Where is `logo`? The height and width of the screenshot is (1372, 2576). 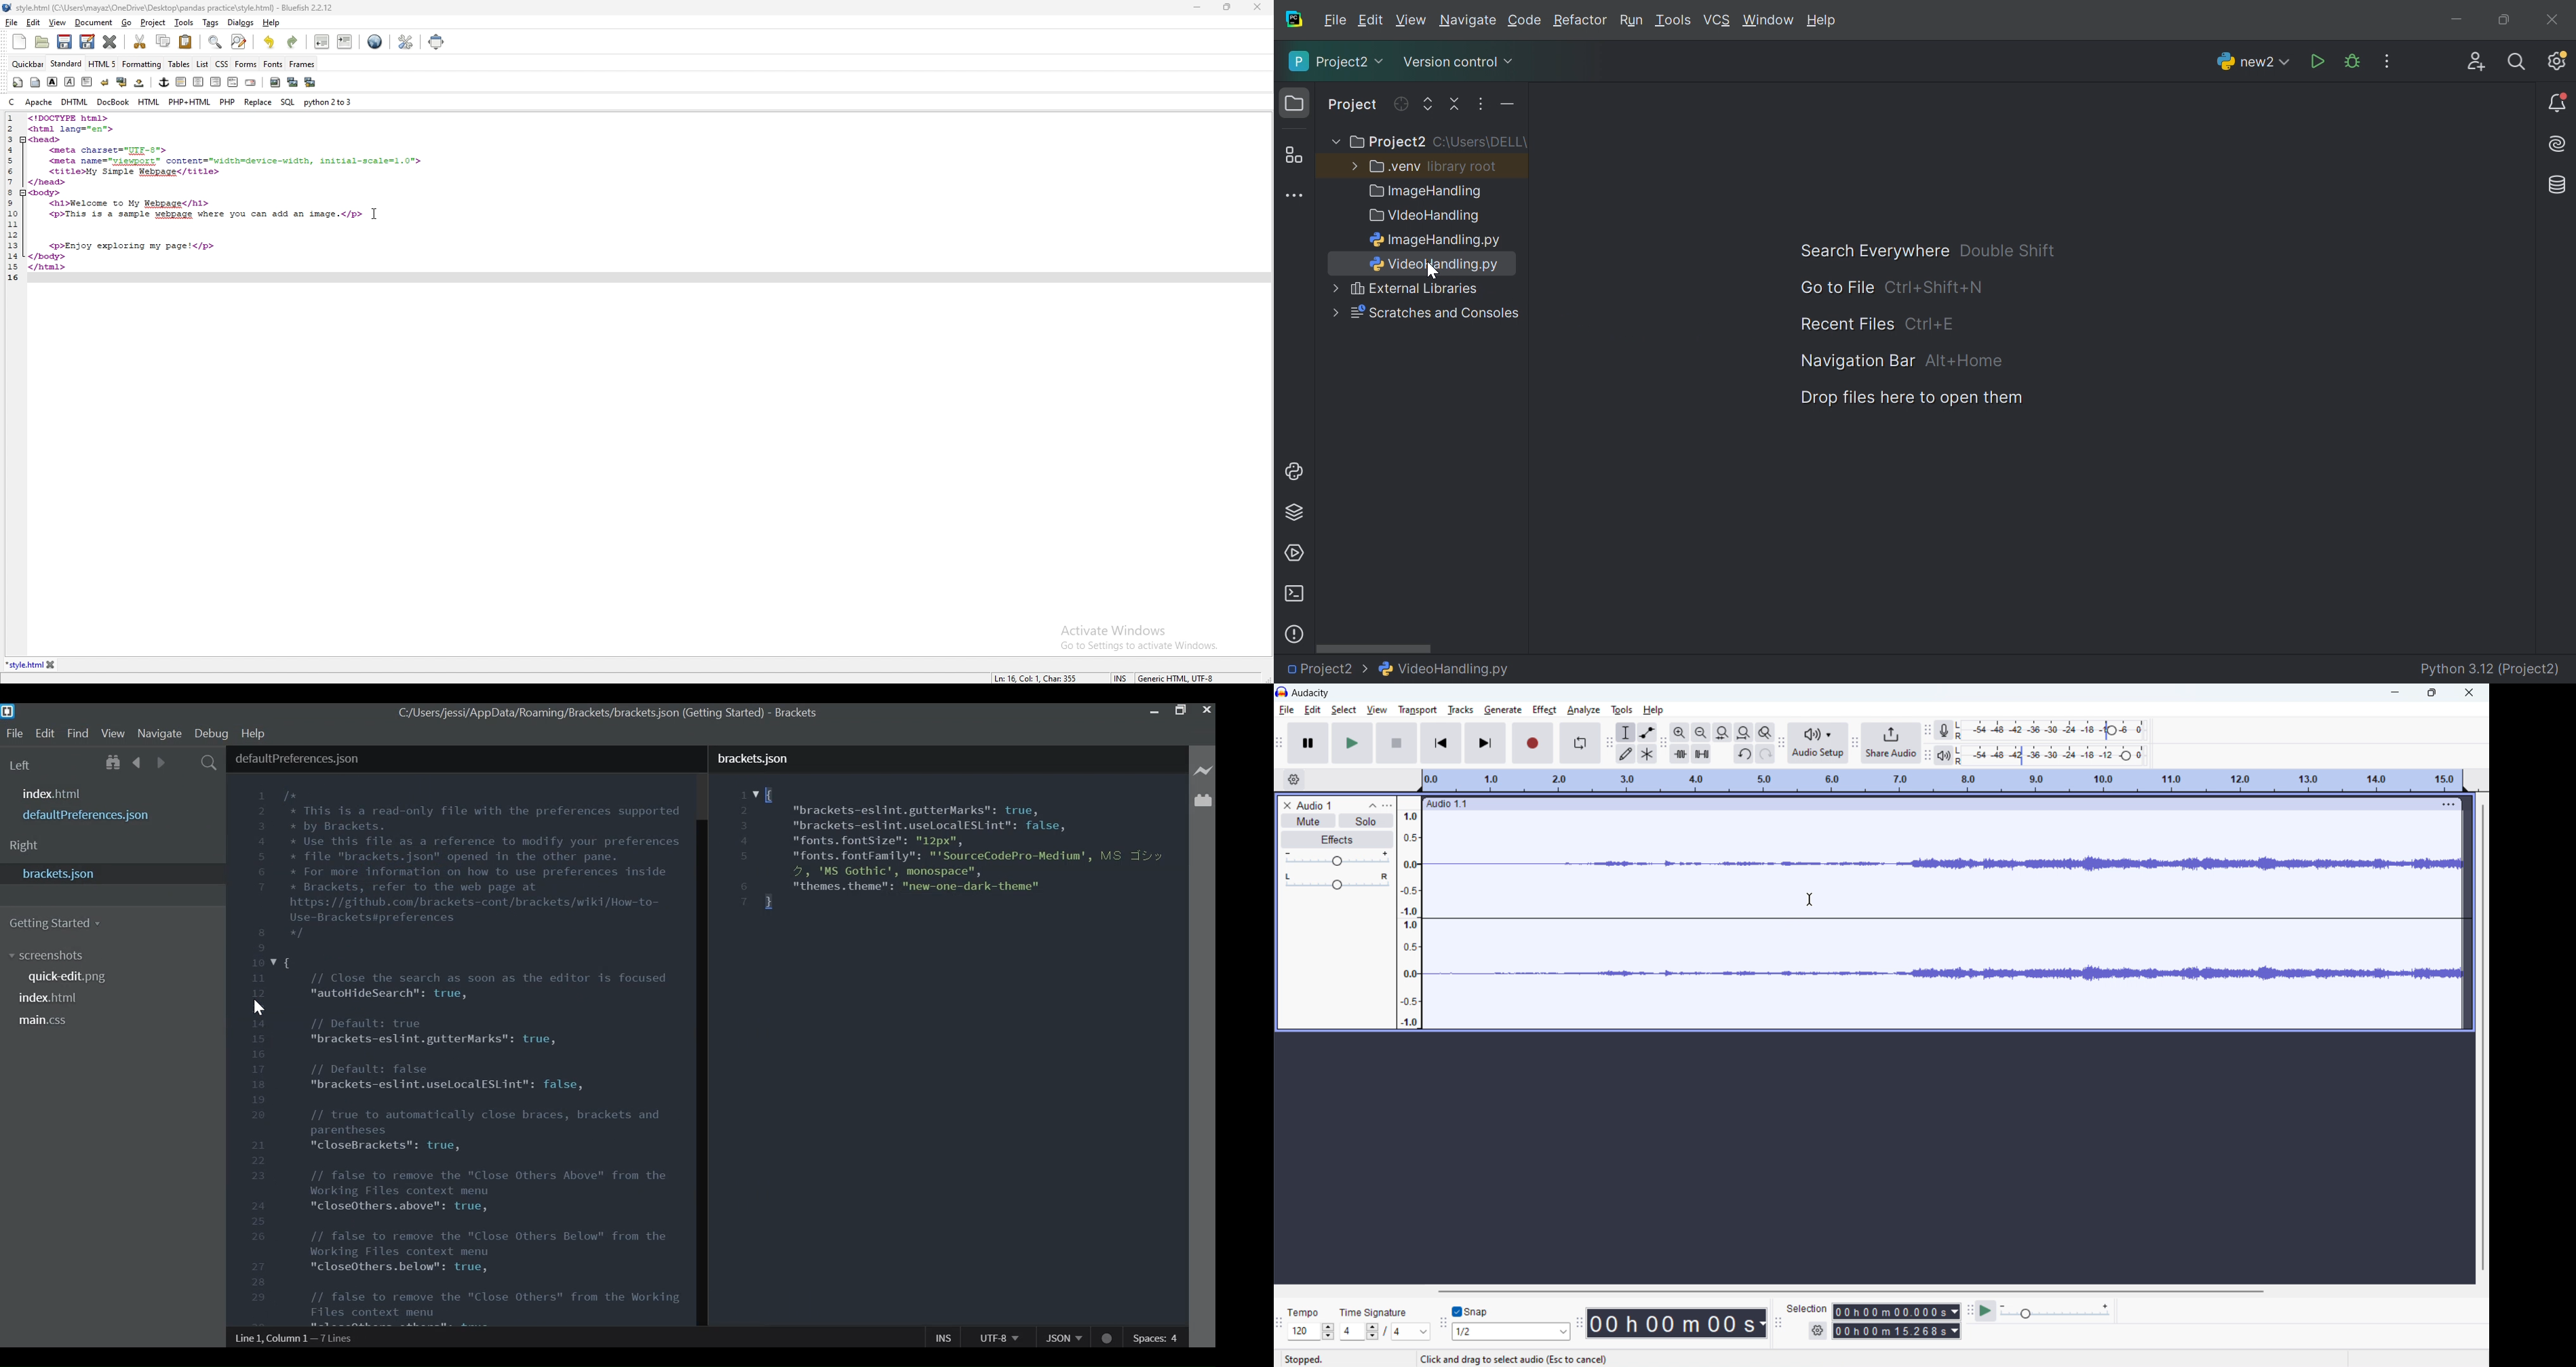
logo is located at coordinates (9, 8).